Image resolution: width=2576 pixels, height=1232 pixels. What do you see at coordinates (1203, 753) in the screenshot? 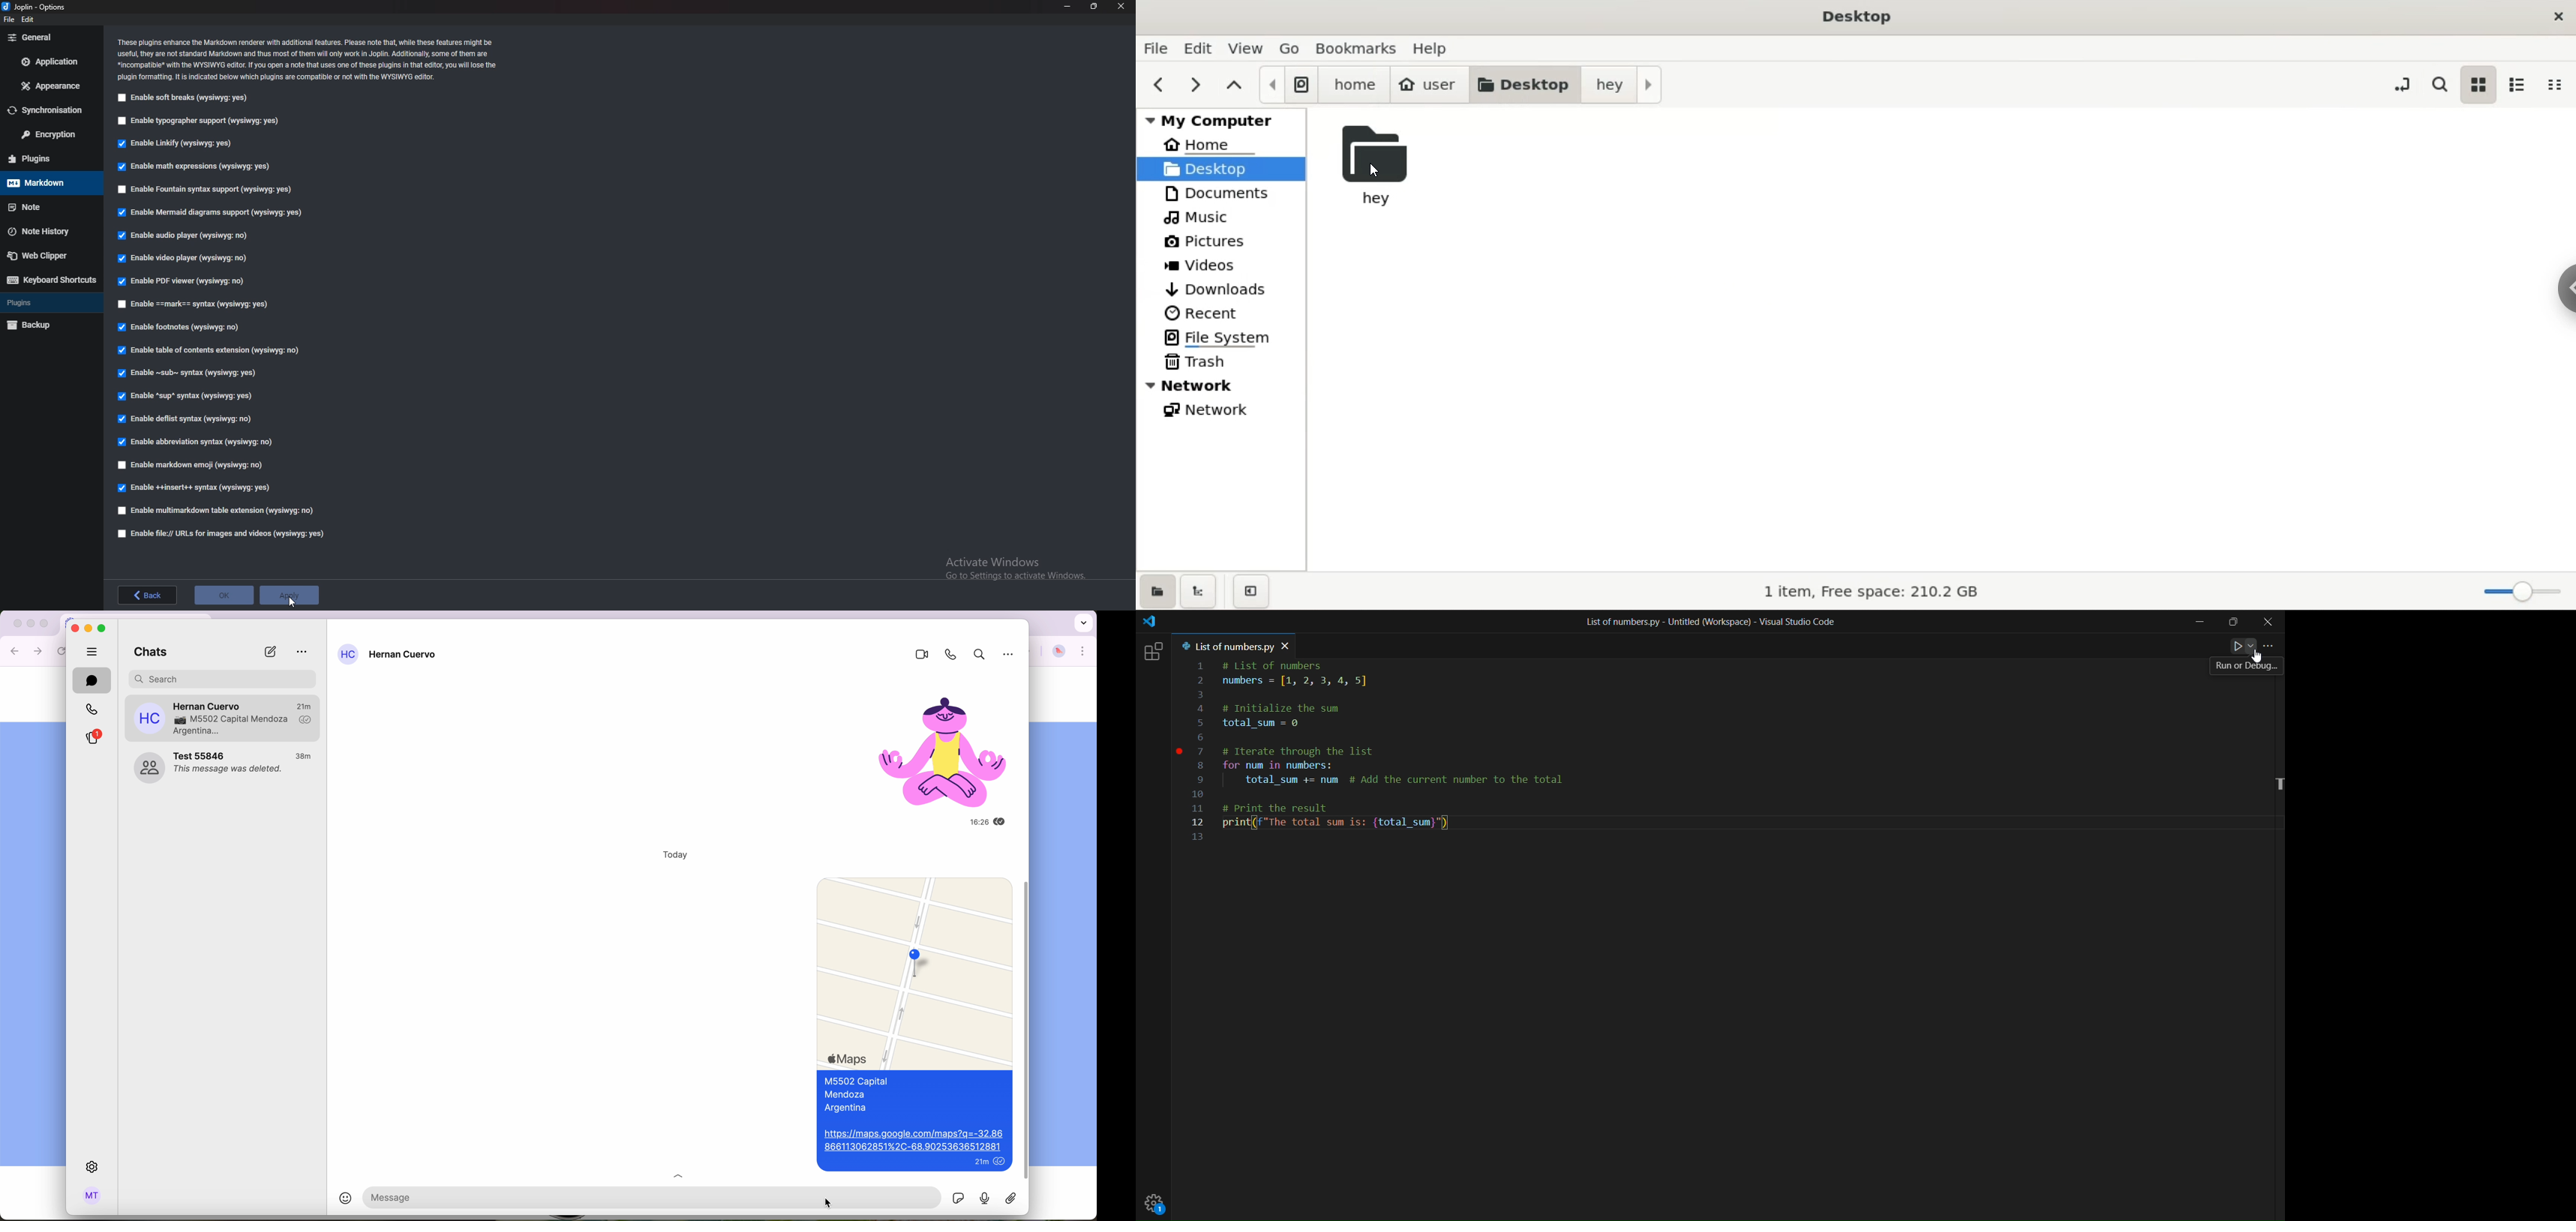
I see `line number` at bounding box center [1203, 753].